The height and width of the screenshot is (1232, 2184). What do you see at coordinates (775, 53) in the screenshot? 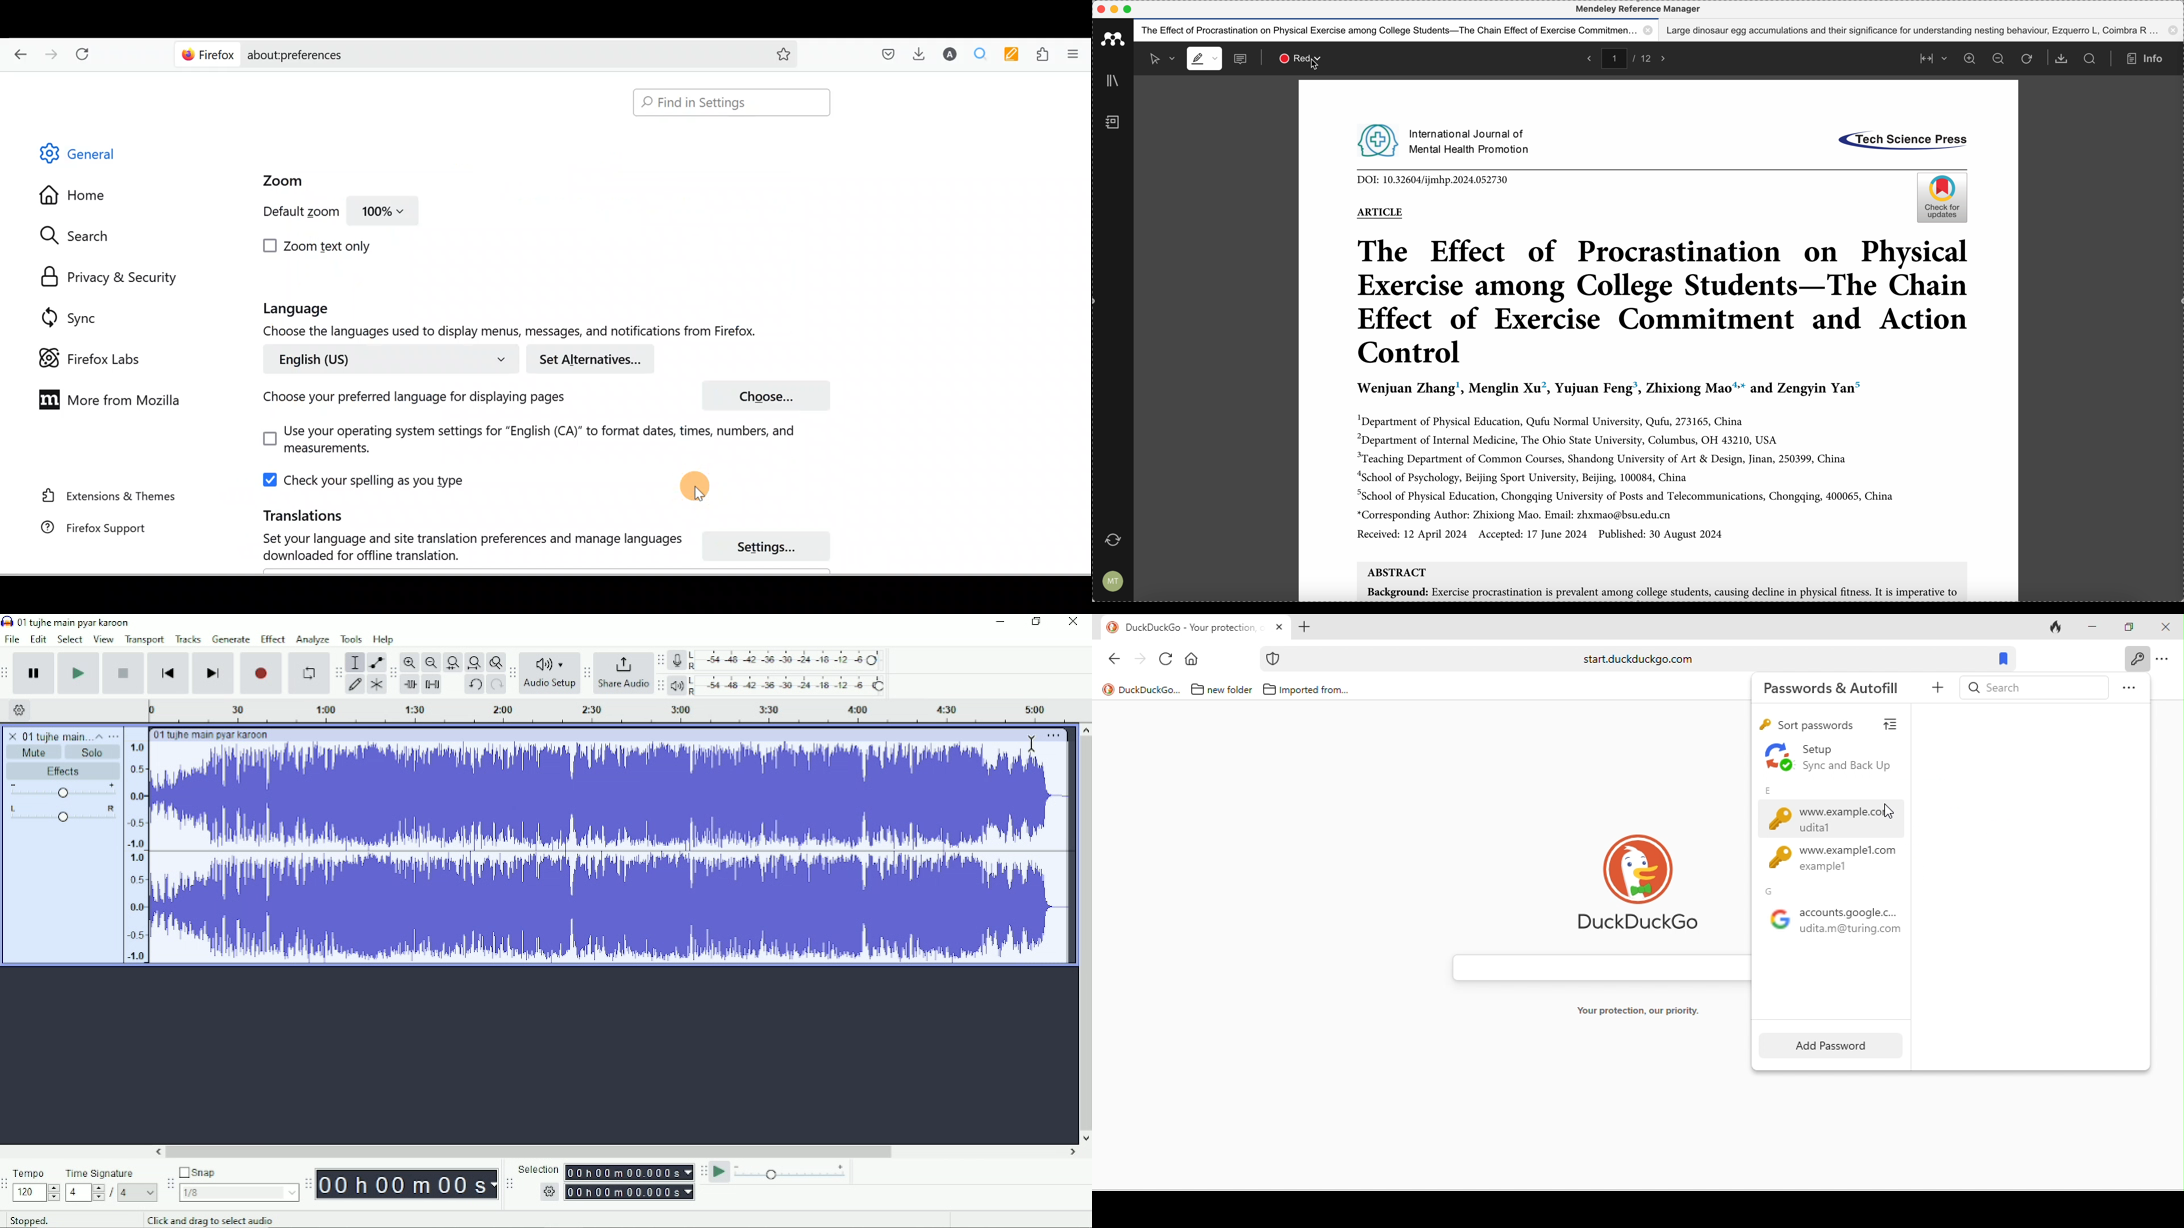
I see `Bookmark this page` at bounding box center [775, 53].